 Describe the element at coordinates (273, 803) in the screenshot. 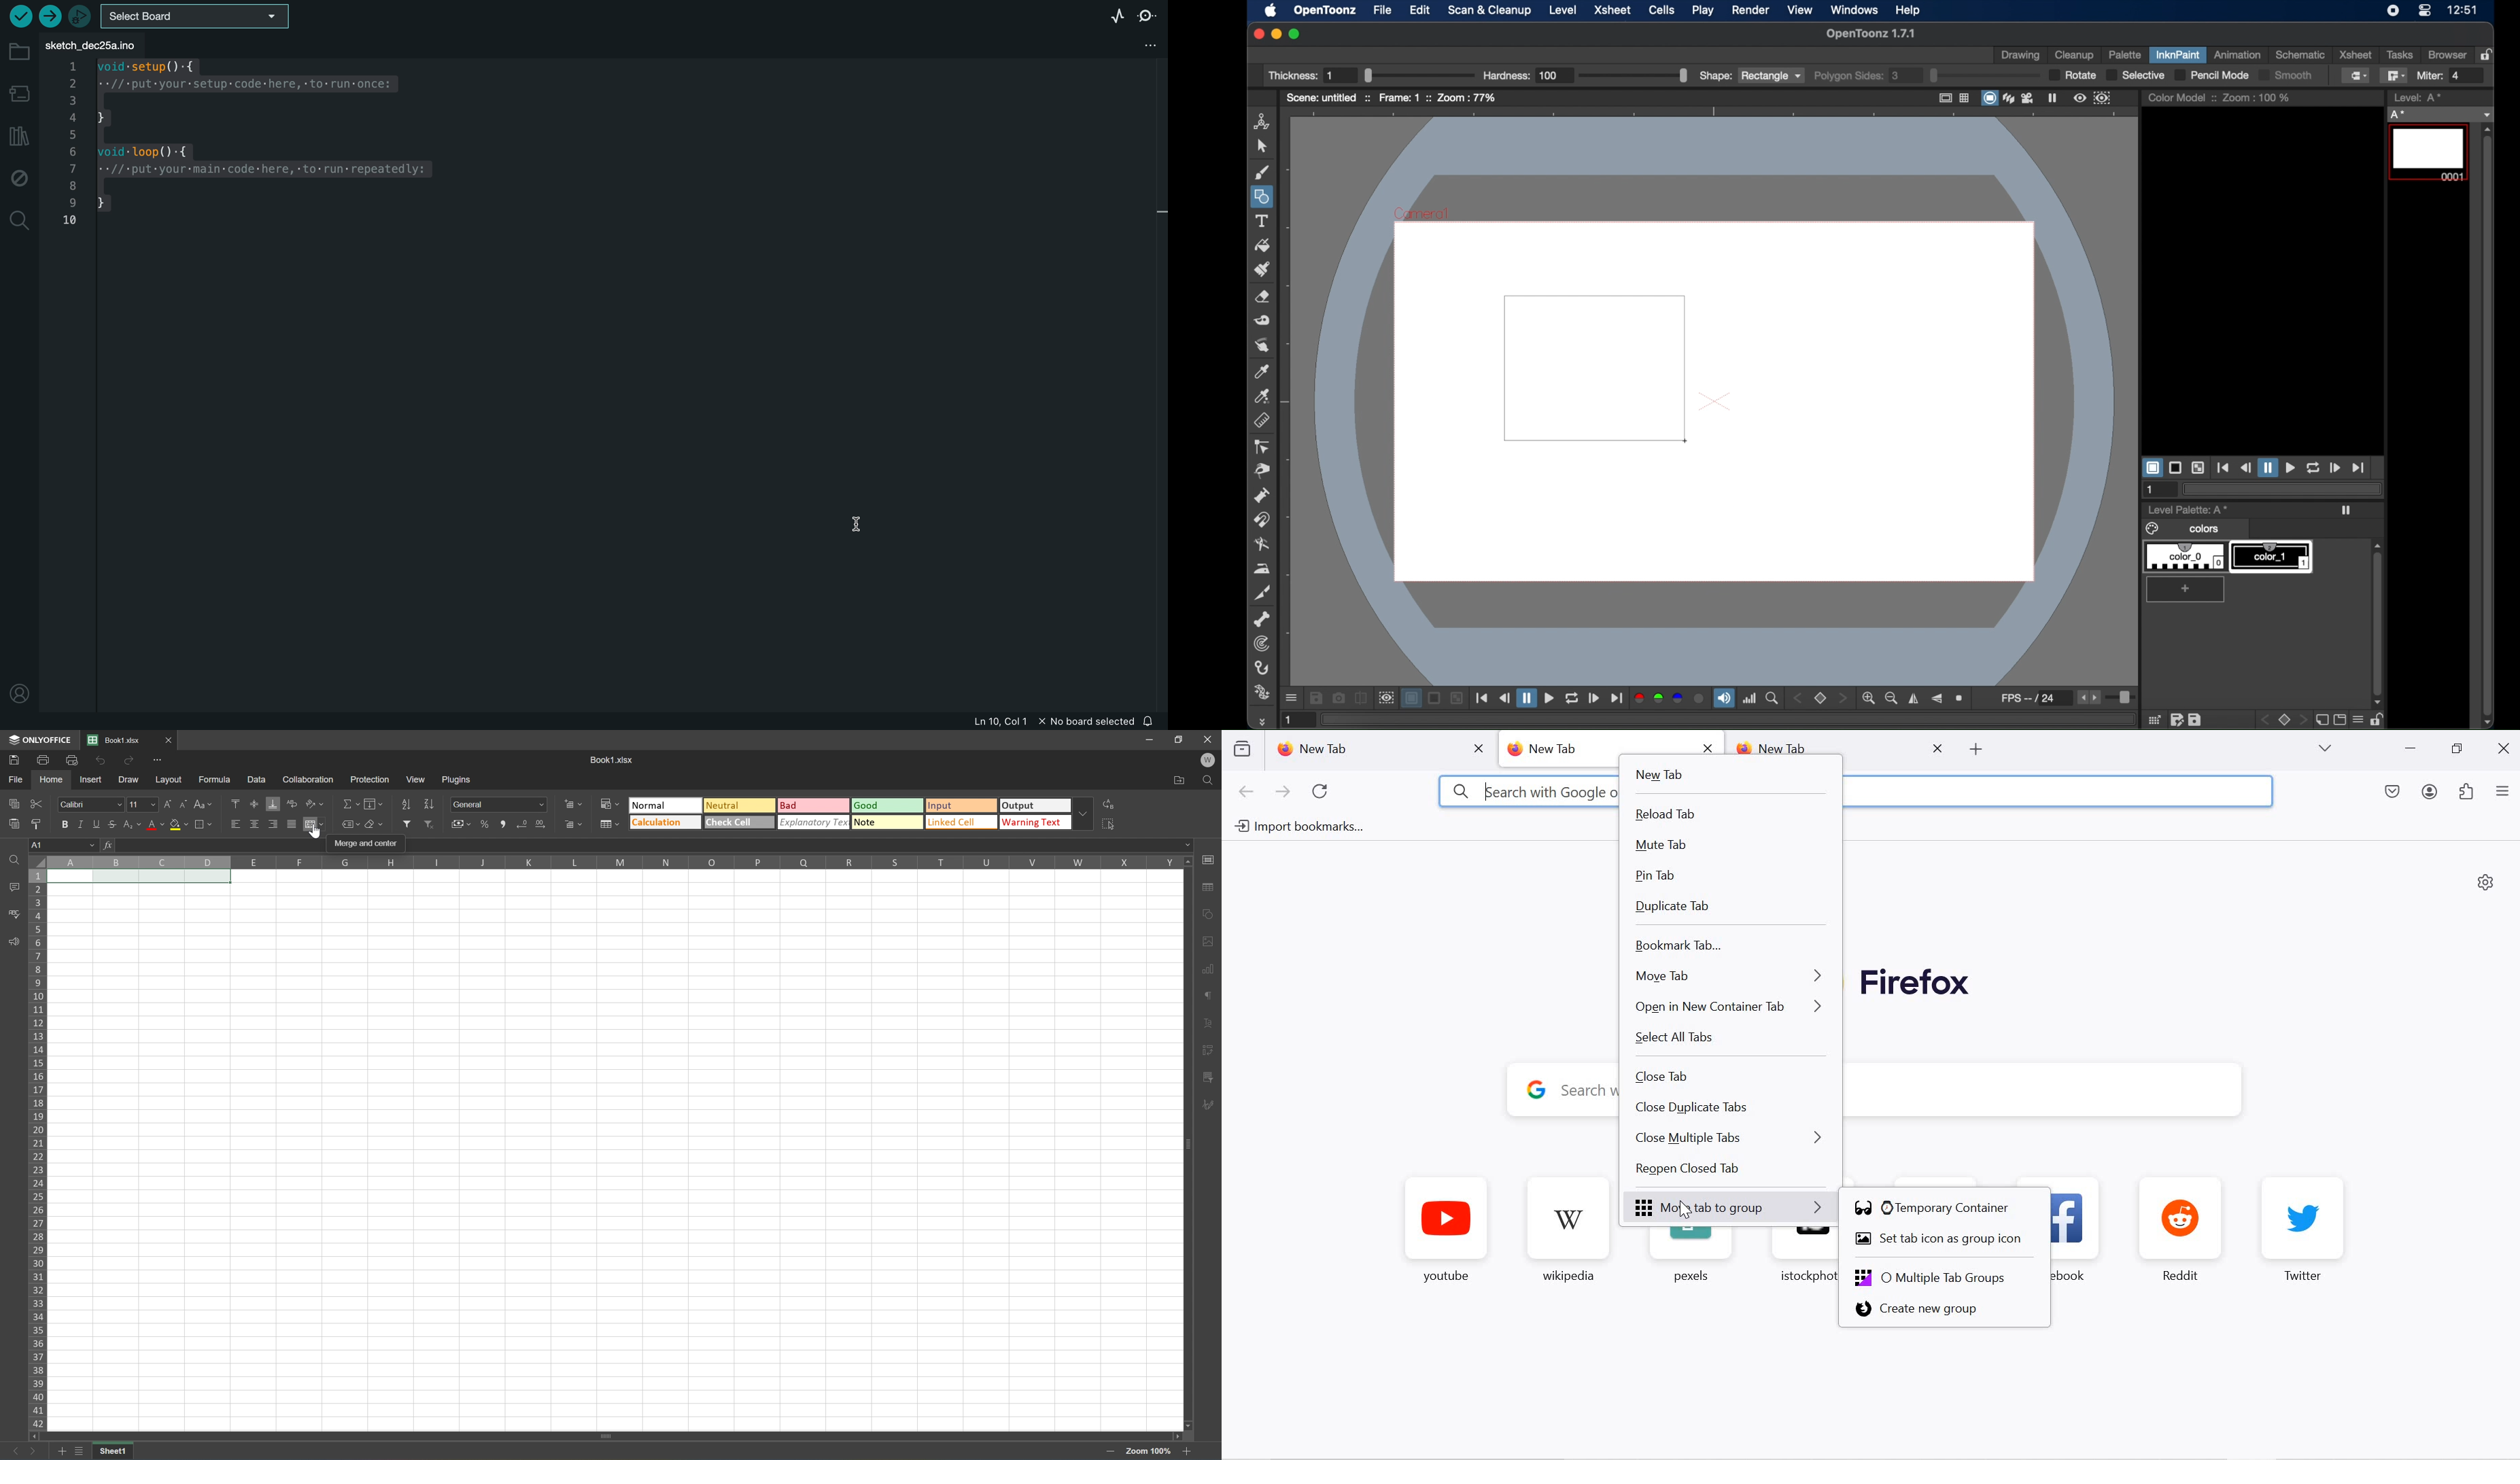

I see `Align bottom` at that location.